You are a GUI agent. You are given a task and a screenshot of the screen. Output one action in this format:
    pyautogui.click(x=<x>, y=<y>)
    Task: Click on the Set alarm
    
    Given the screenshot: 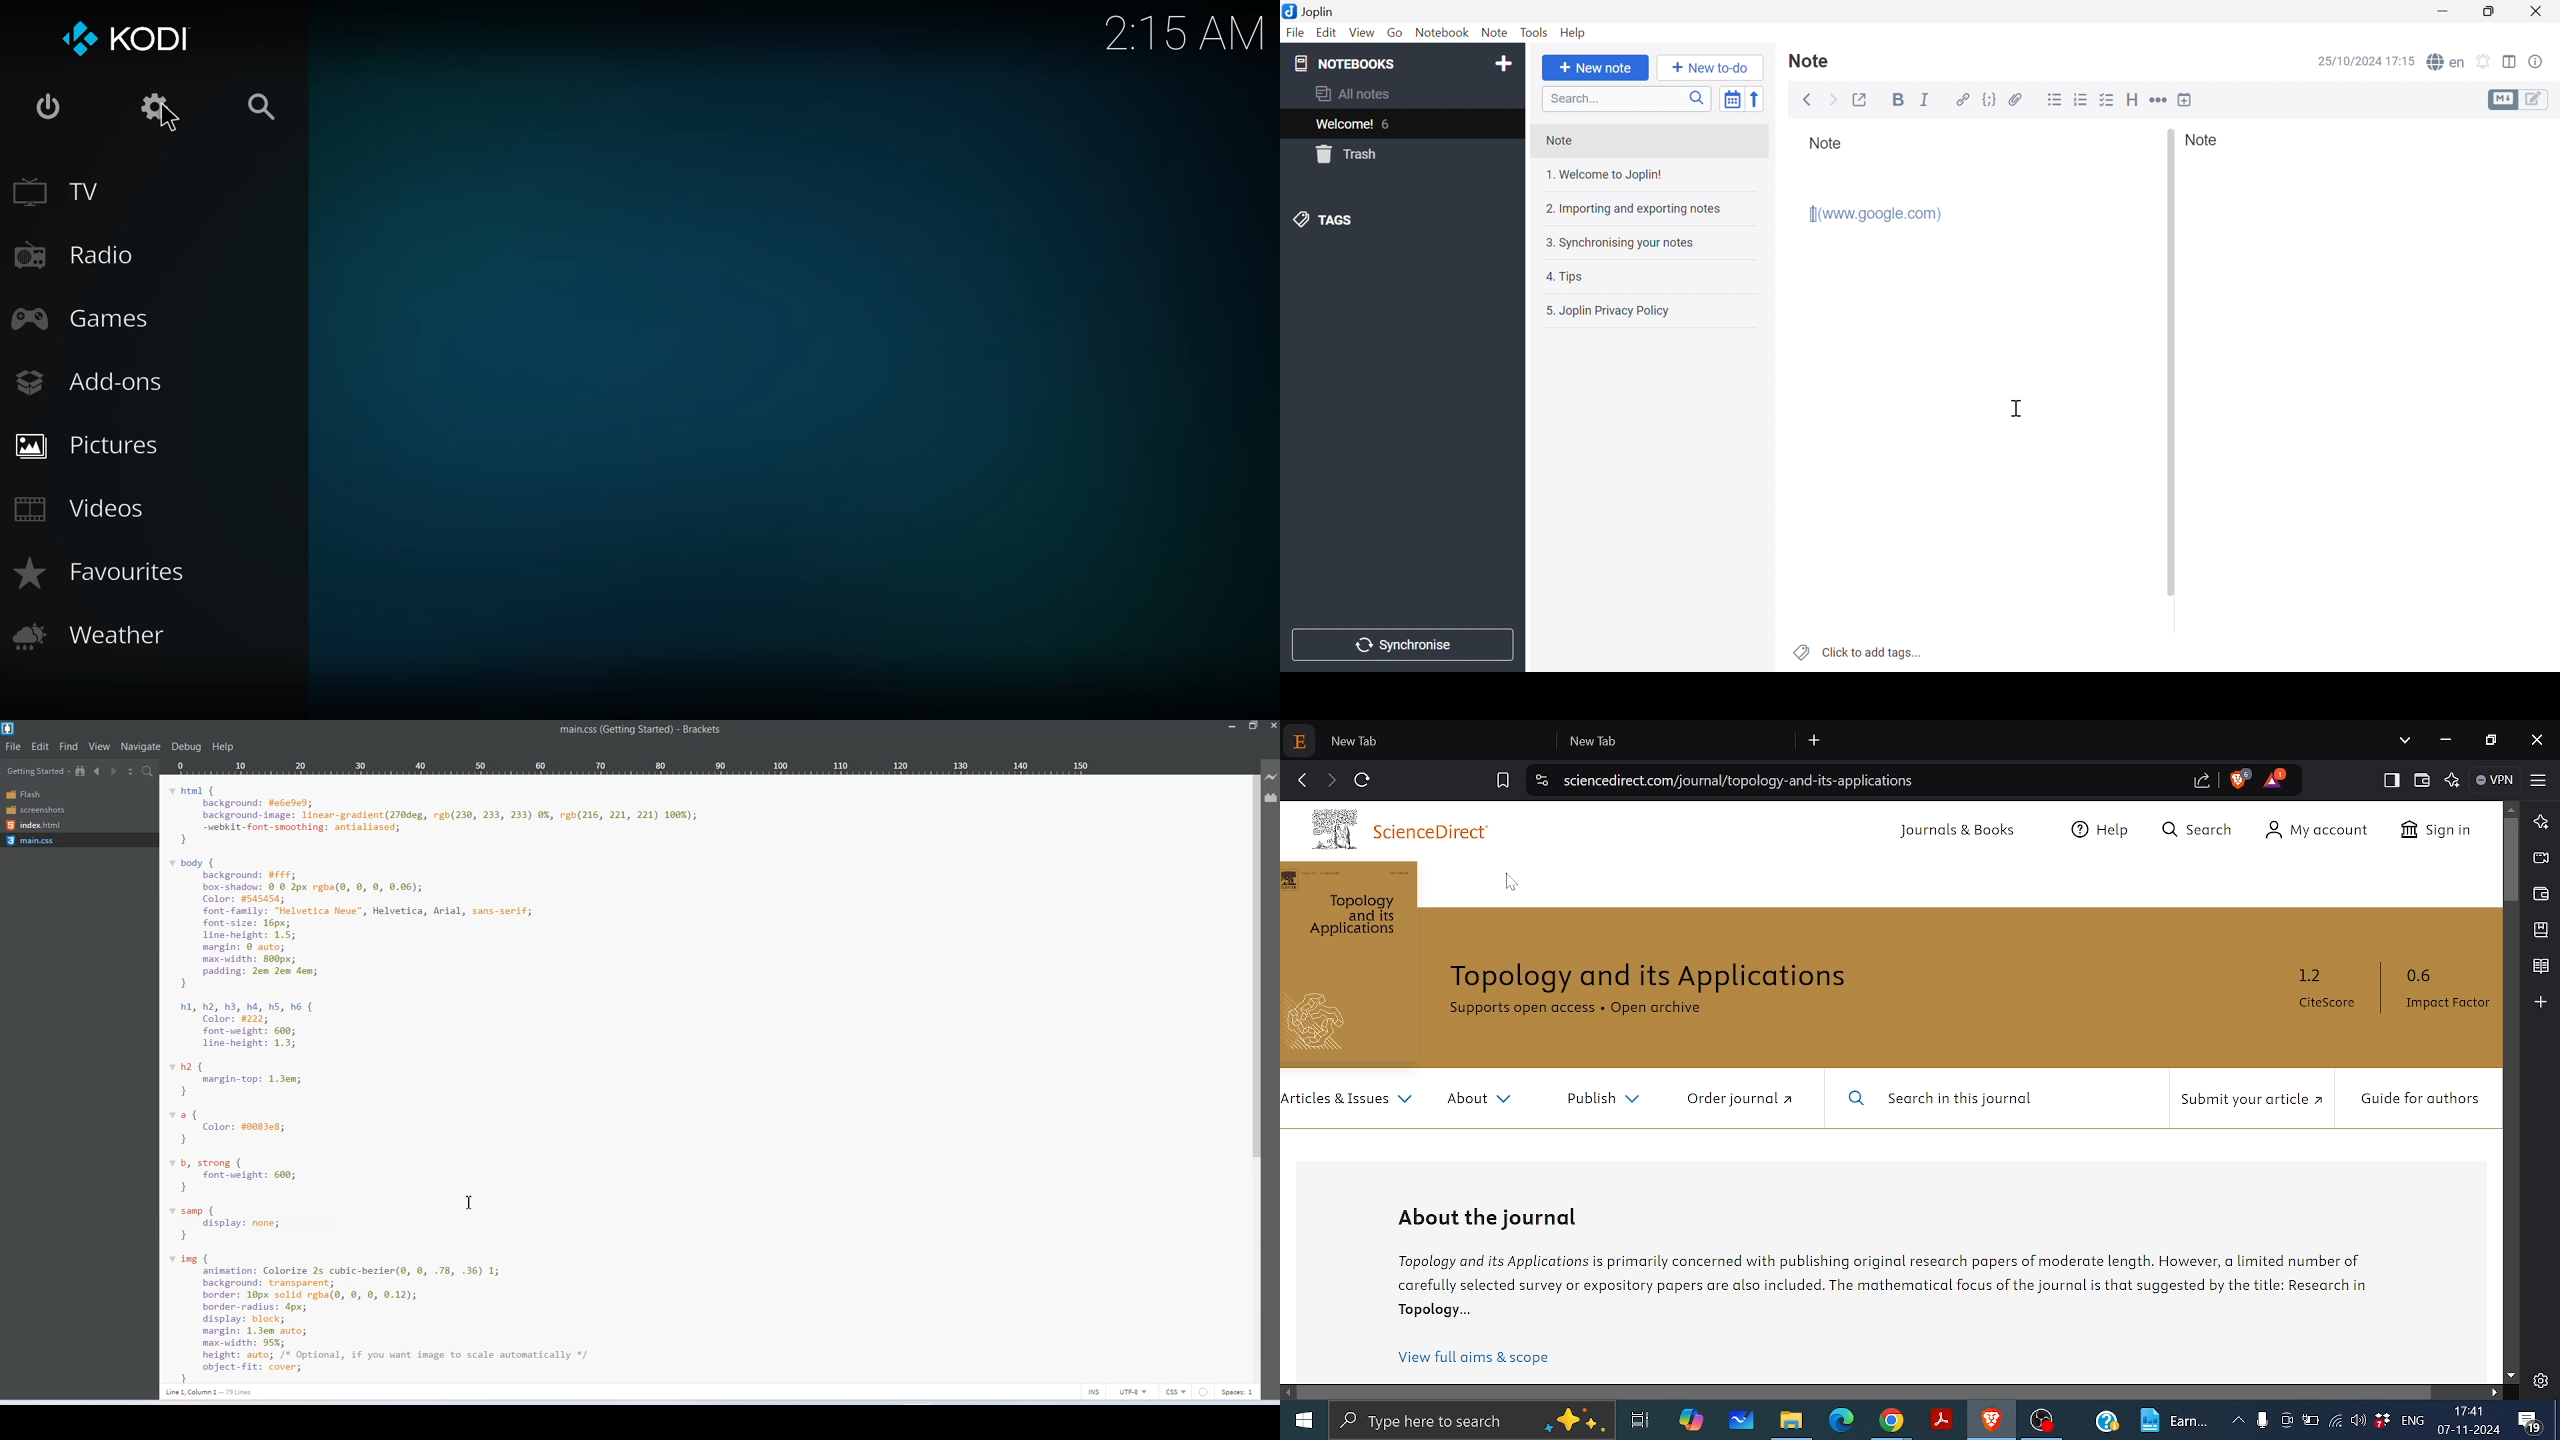 What is the action you would take?
    pyautogui.click(x=2485, y=60)
    